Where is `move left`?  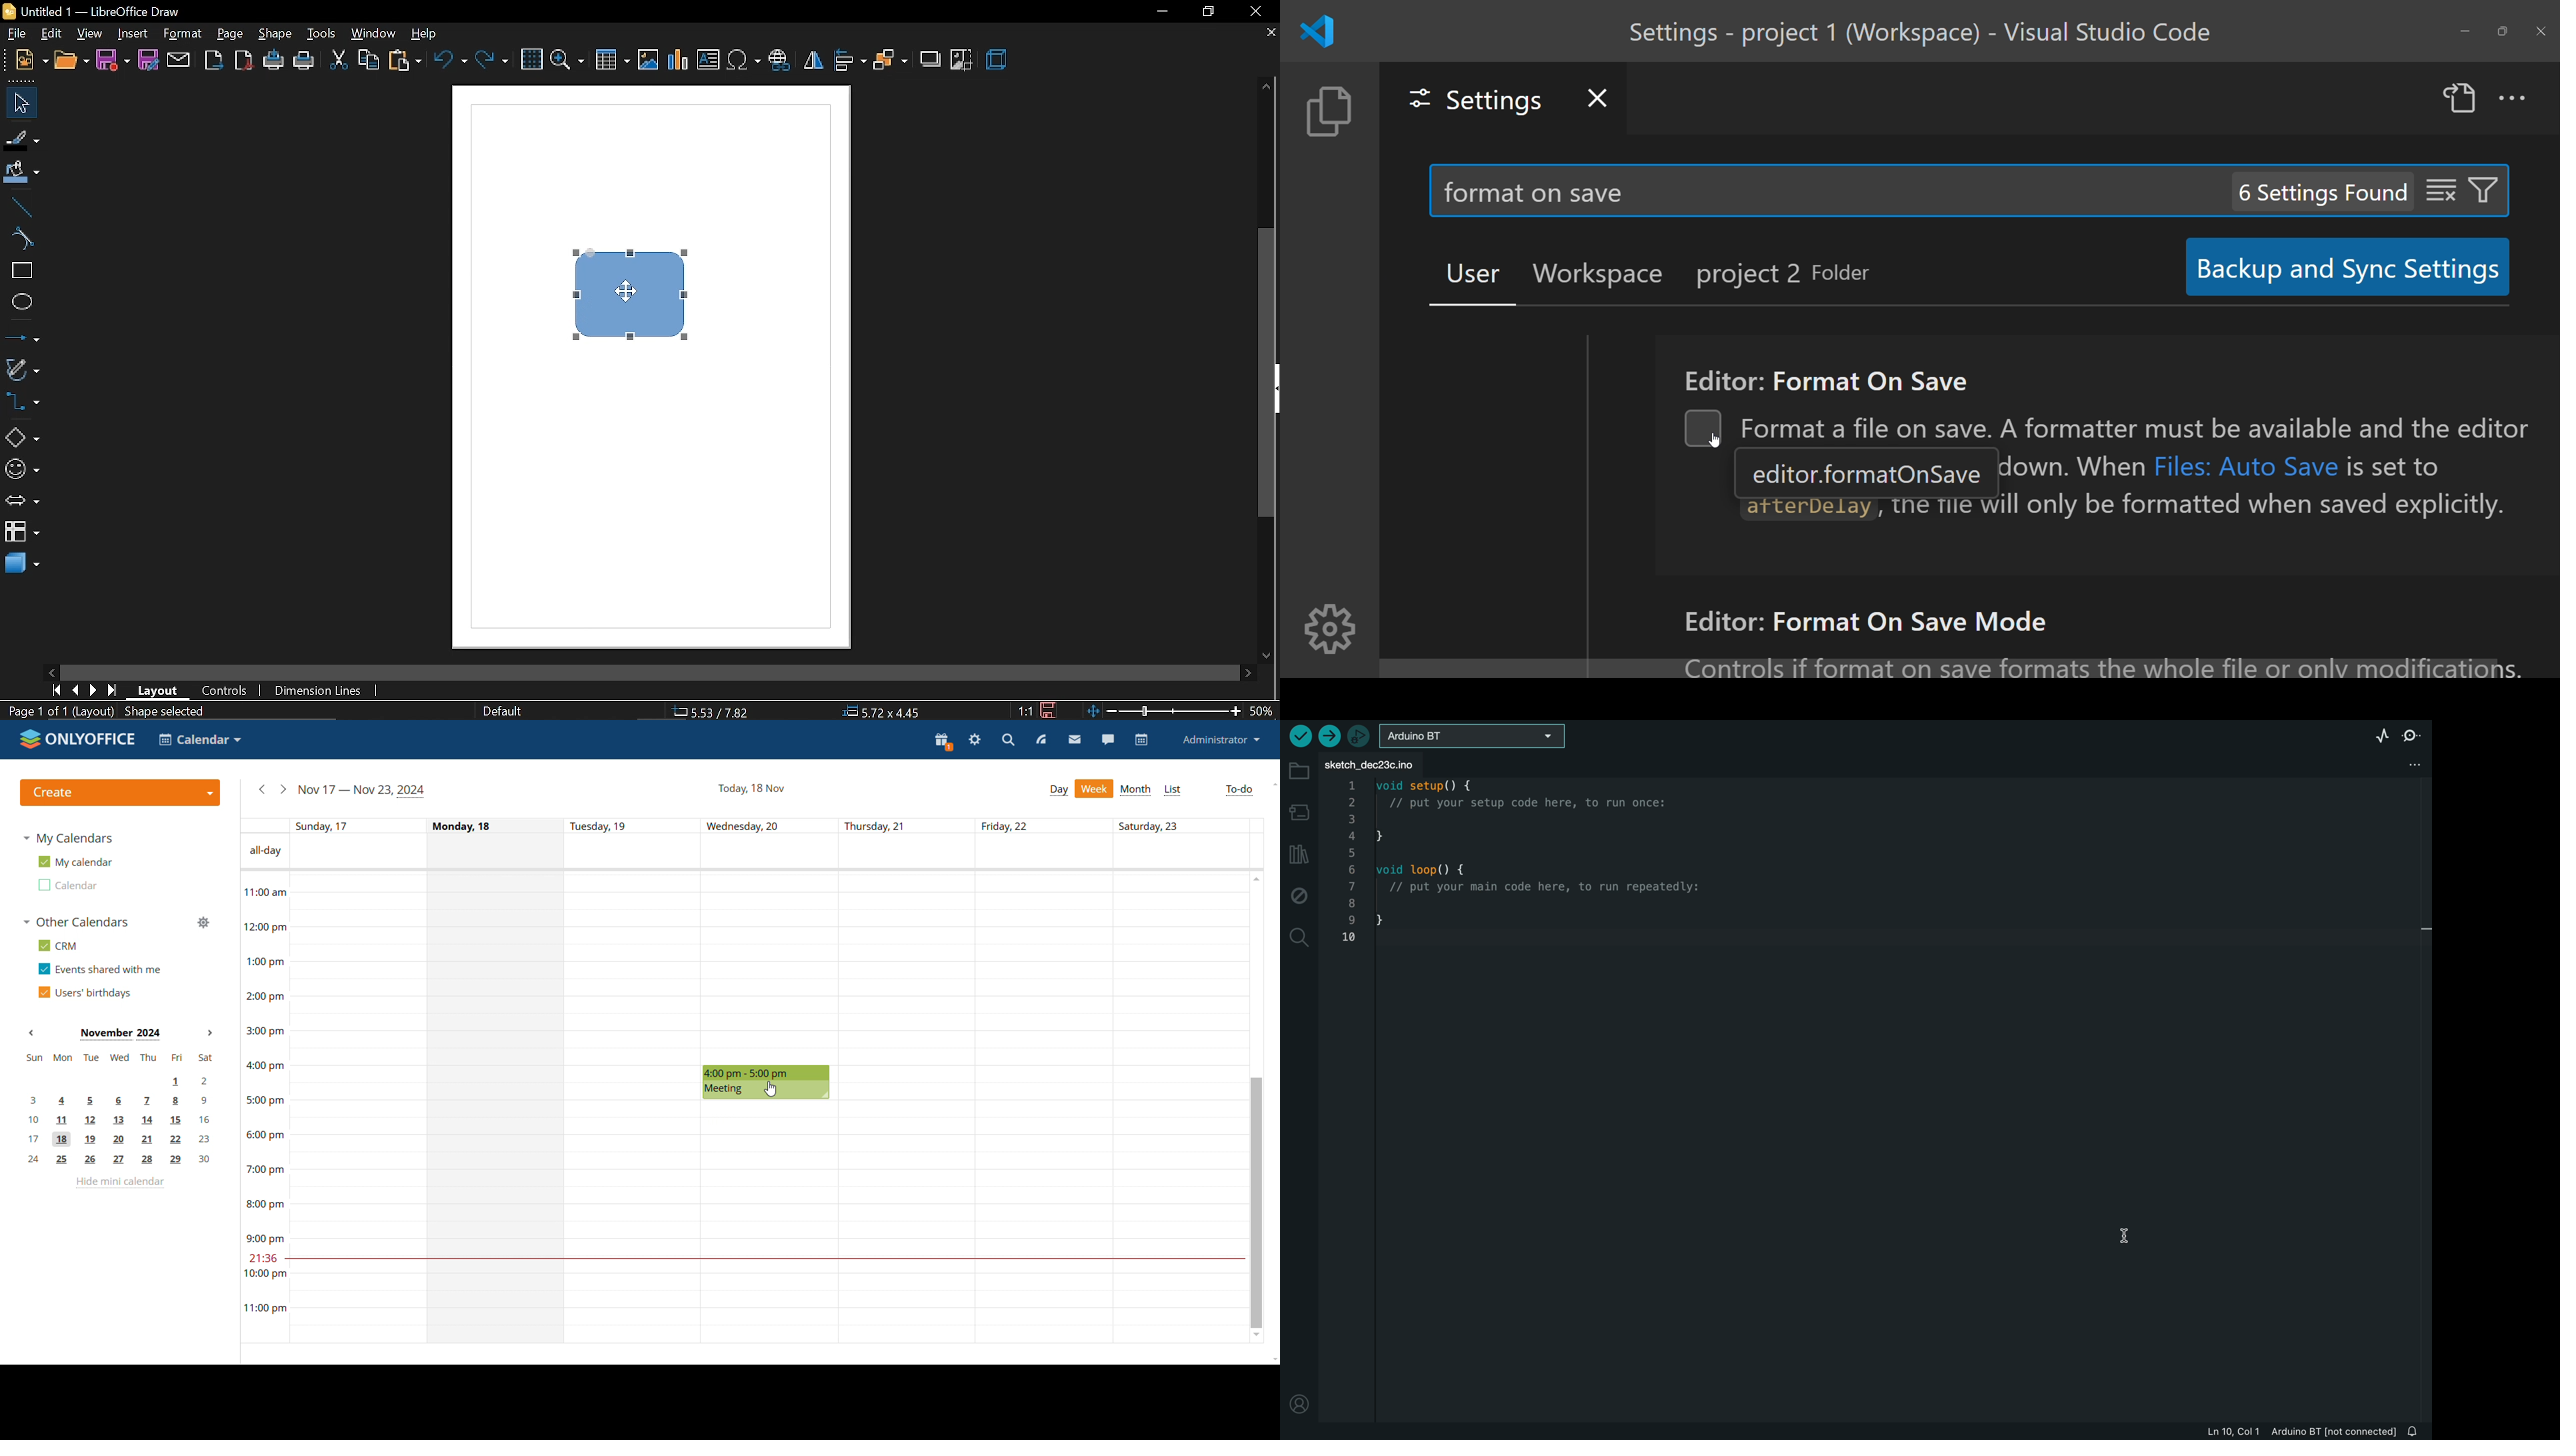 move left is located at coordinates (53, 673).